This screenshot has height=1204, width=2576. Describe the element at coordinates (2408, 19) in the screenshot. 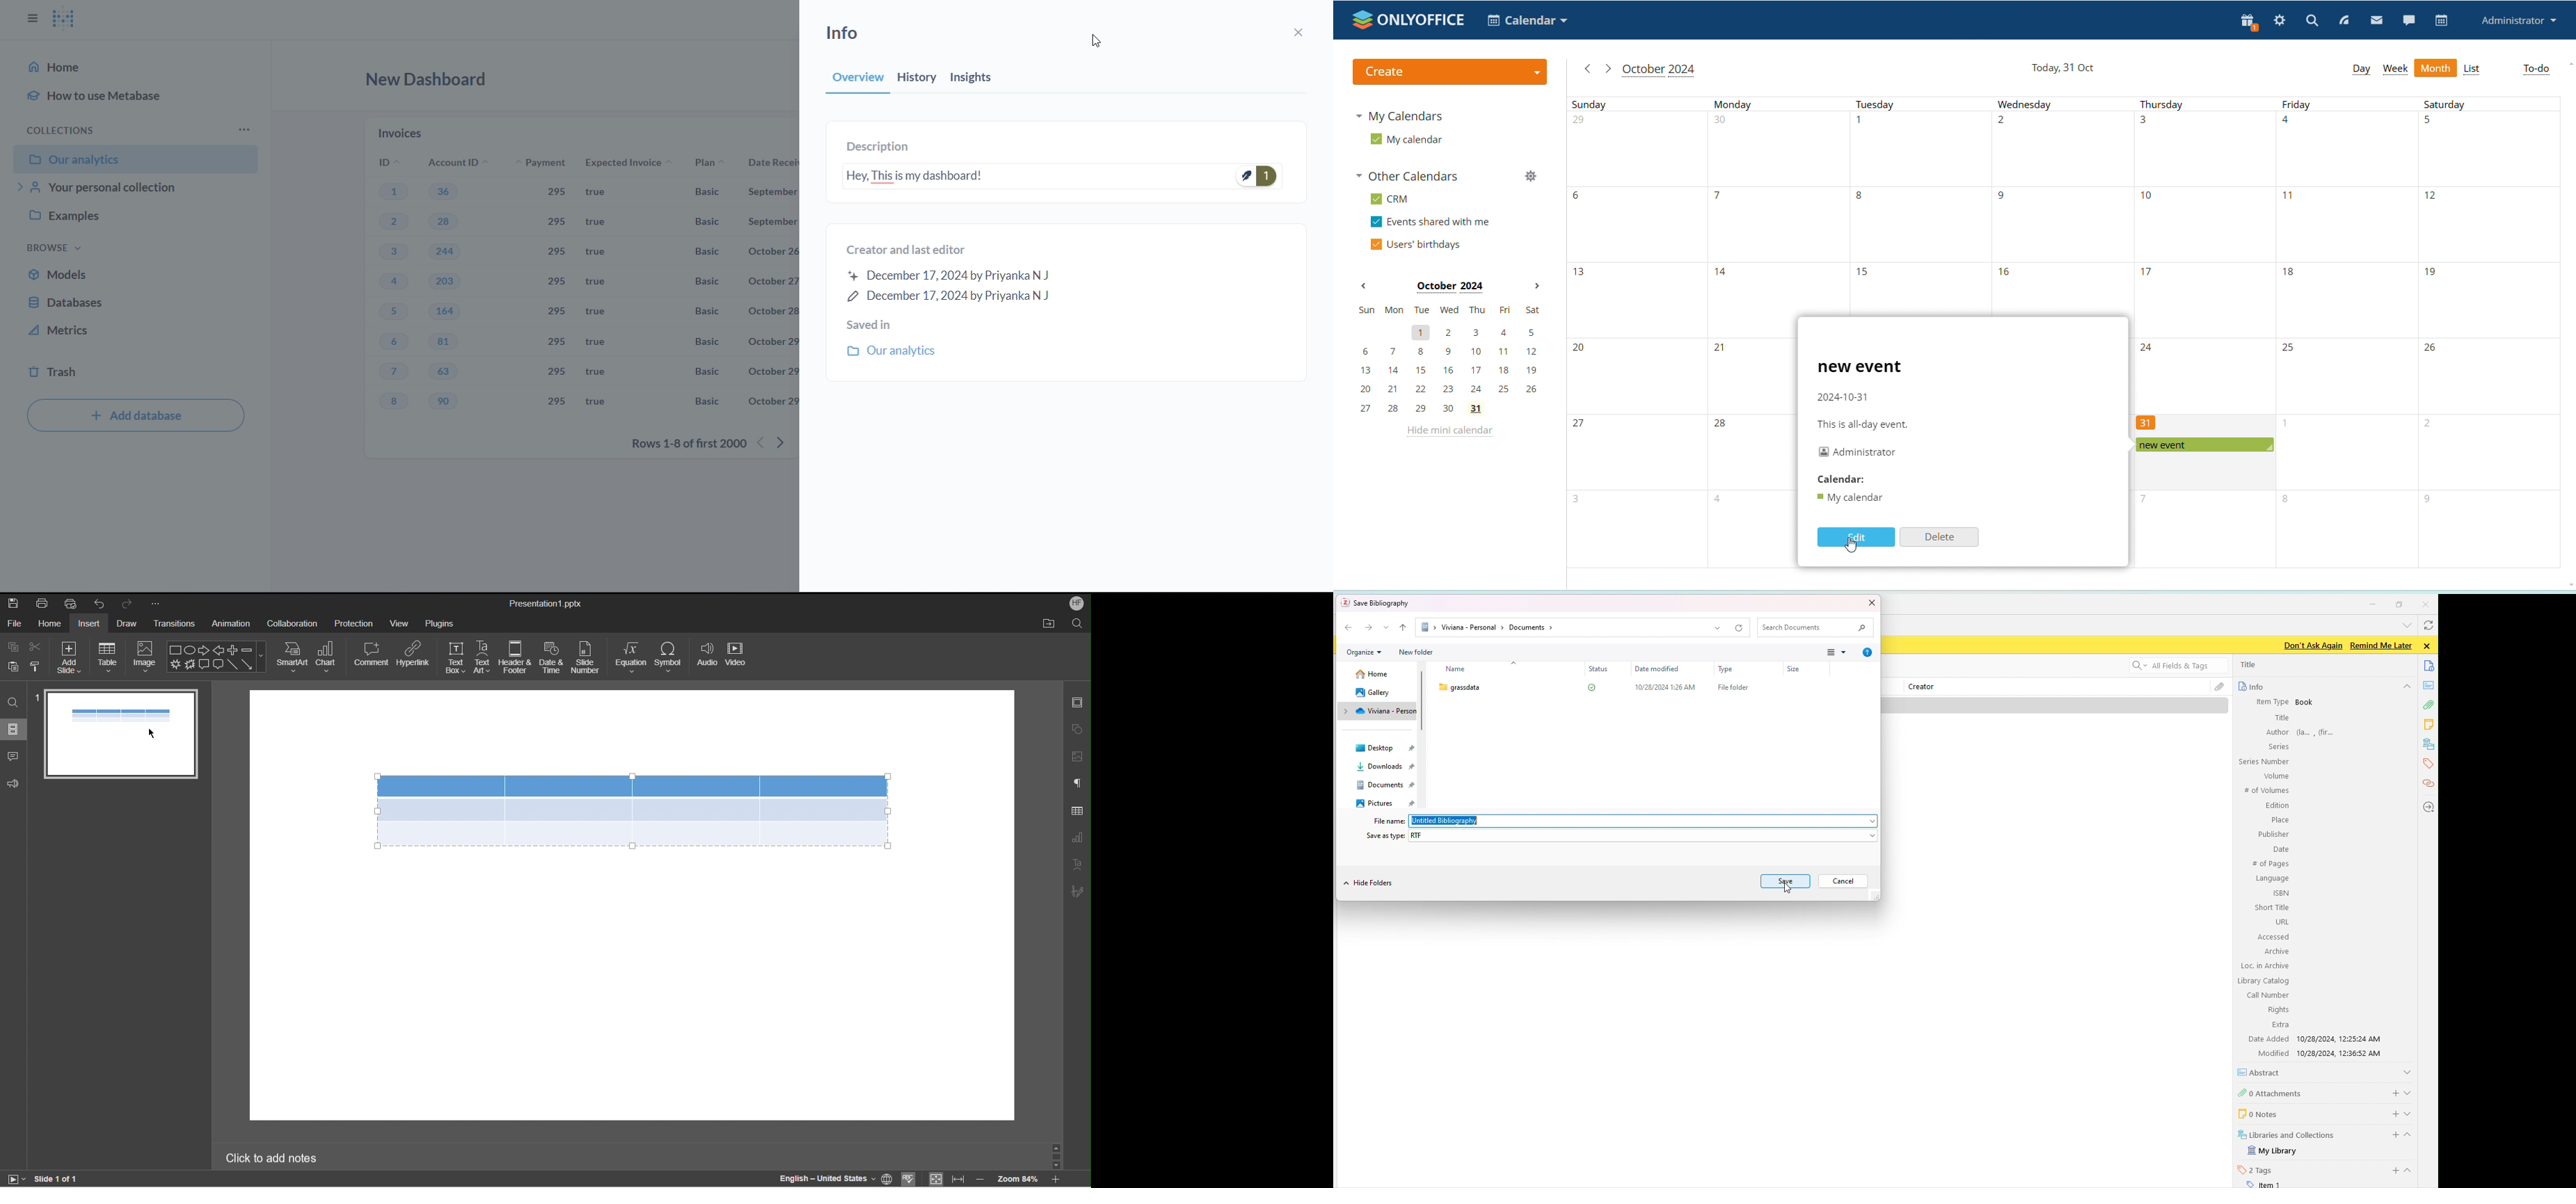

I see `chat` at that location.